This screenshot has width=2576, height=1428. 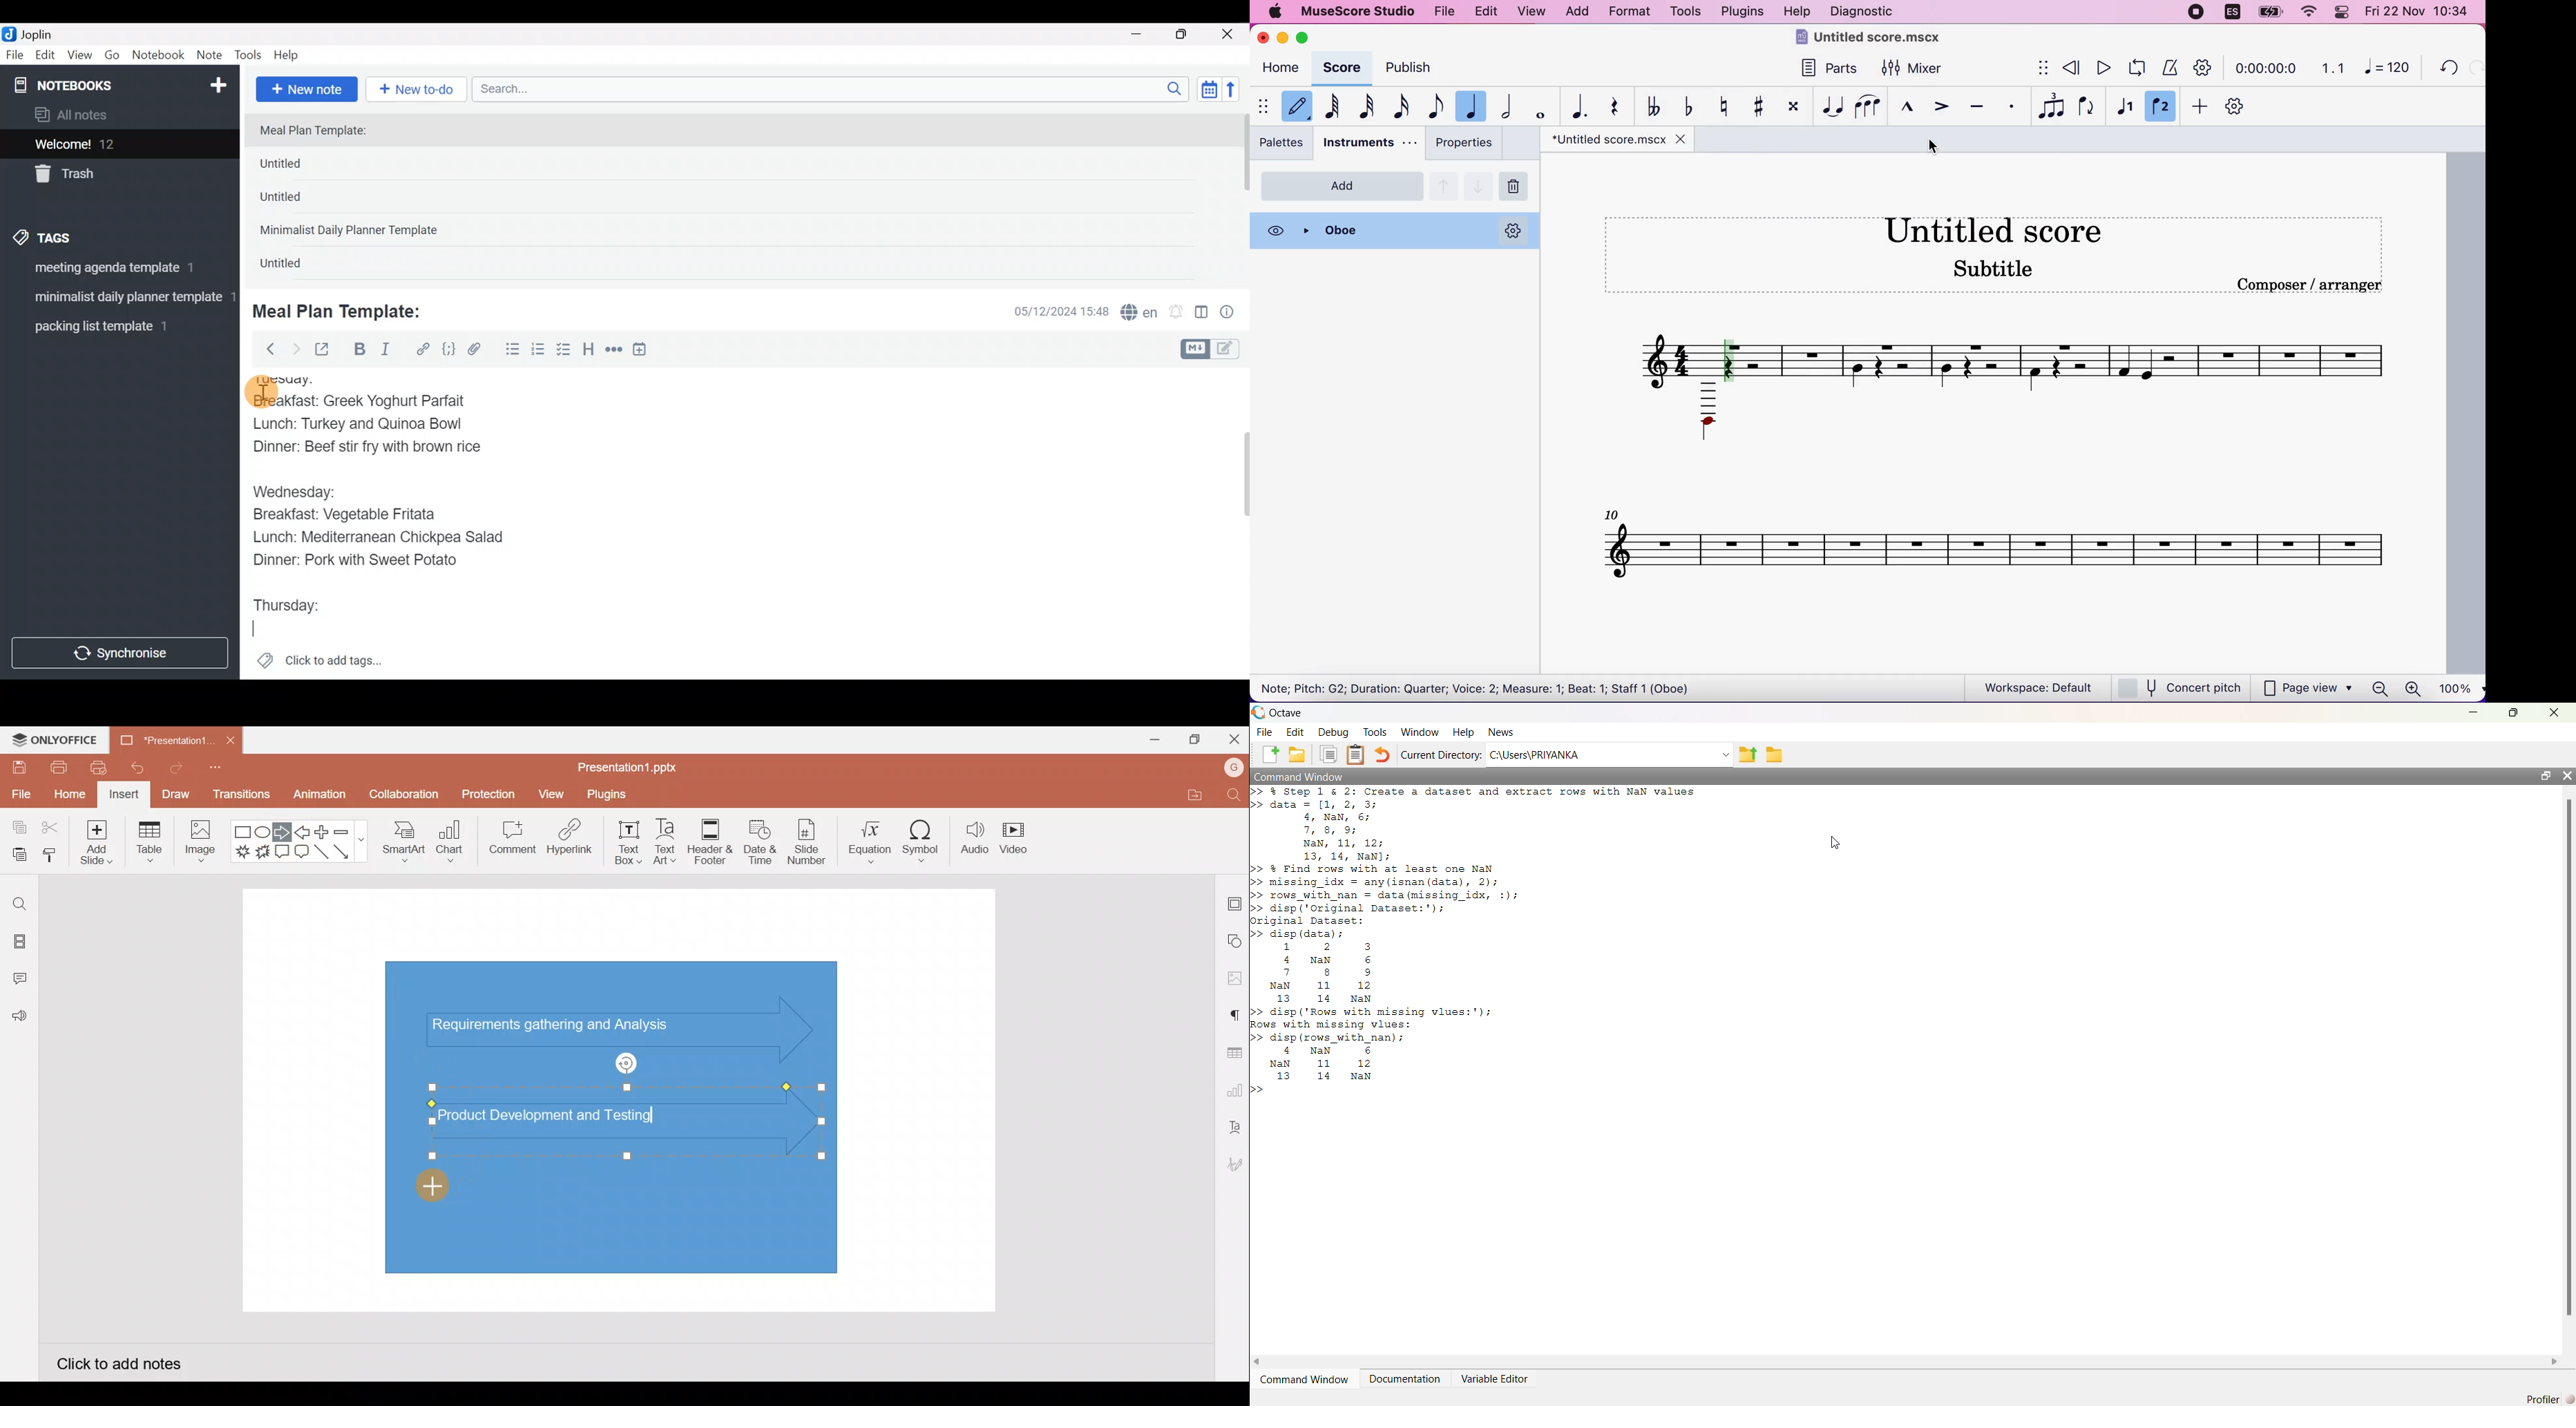 I want to click on Toggle sort order, so click(x=1209, y=90).